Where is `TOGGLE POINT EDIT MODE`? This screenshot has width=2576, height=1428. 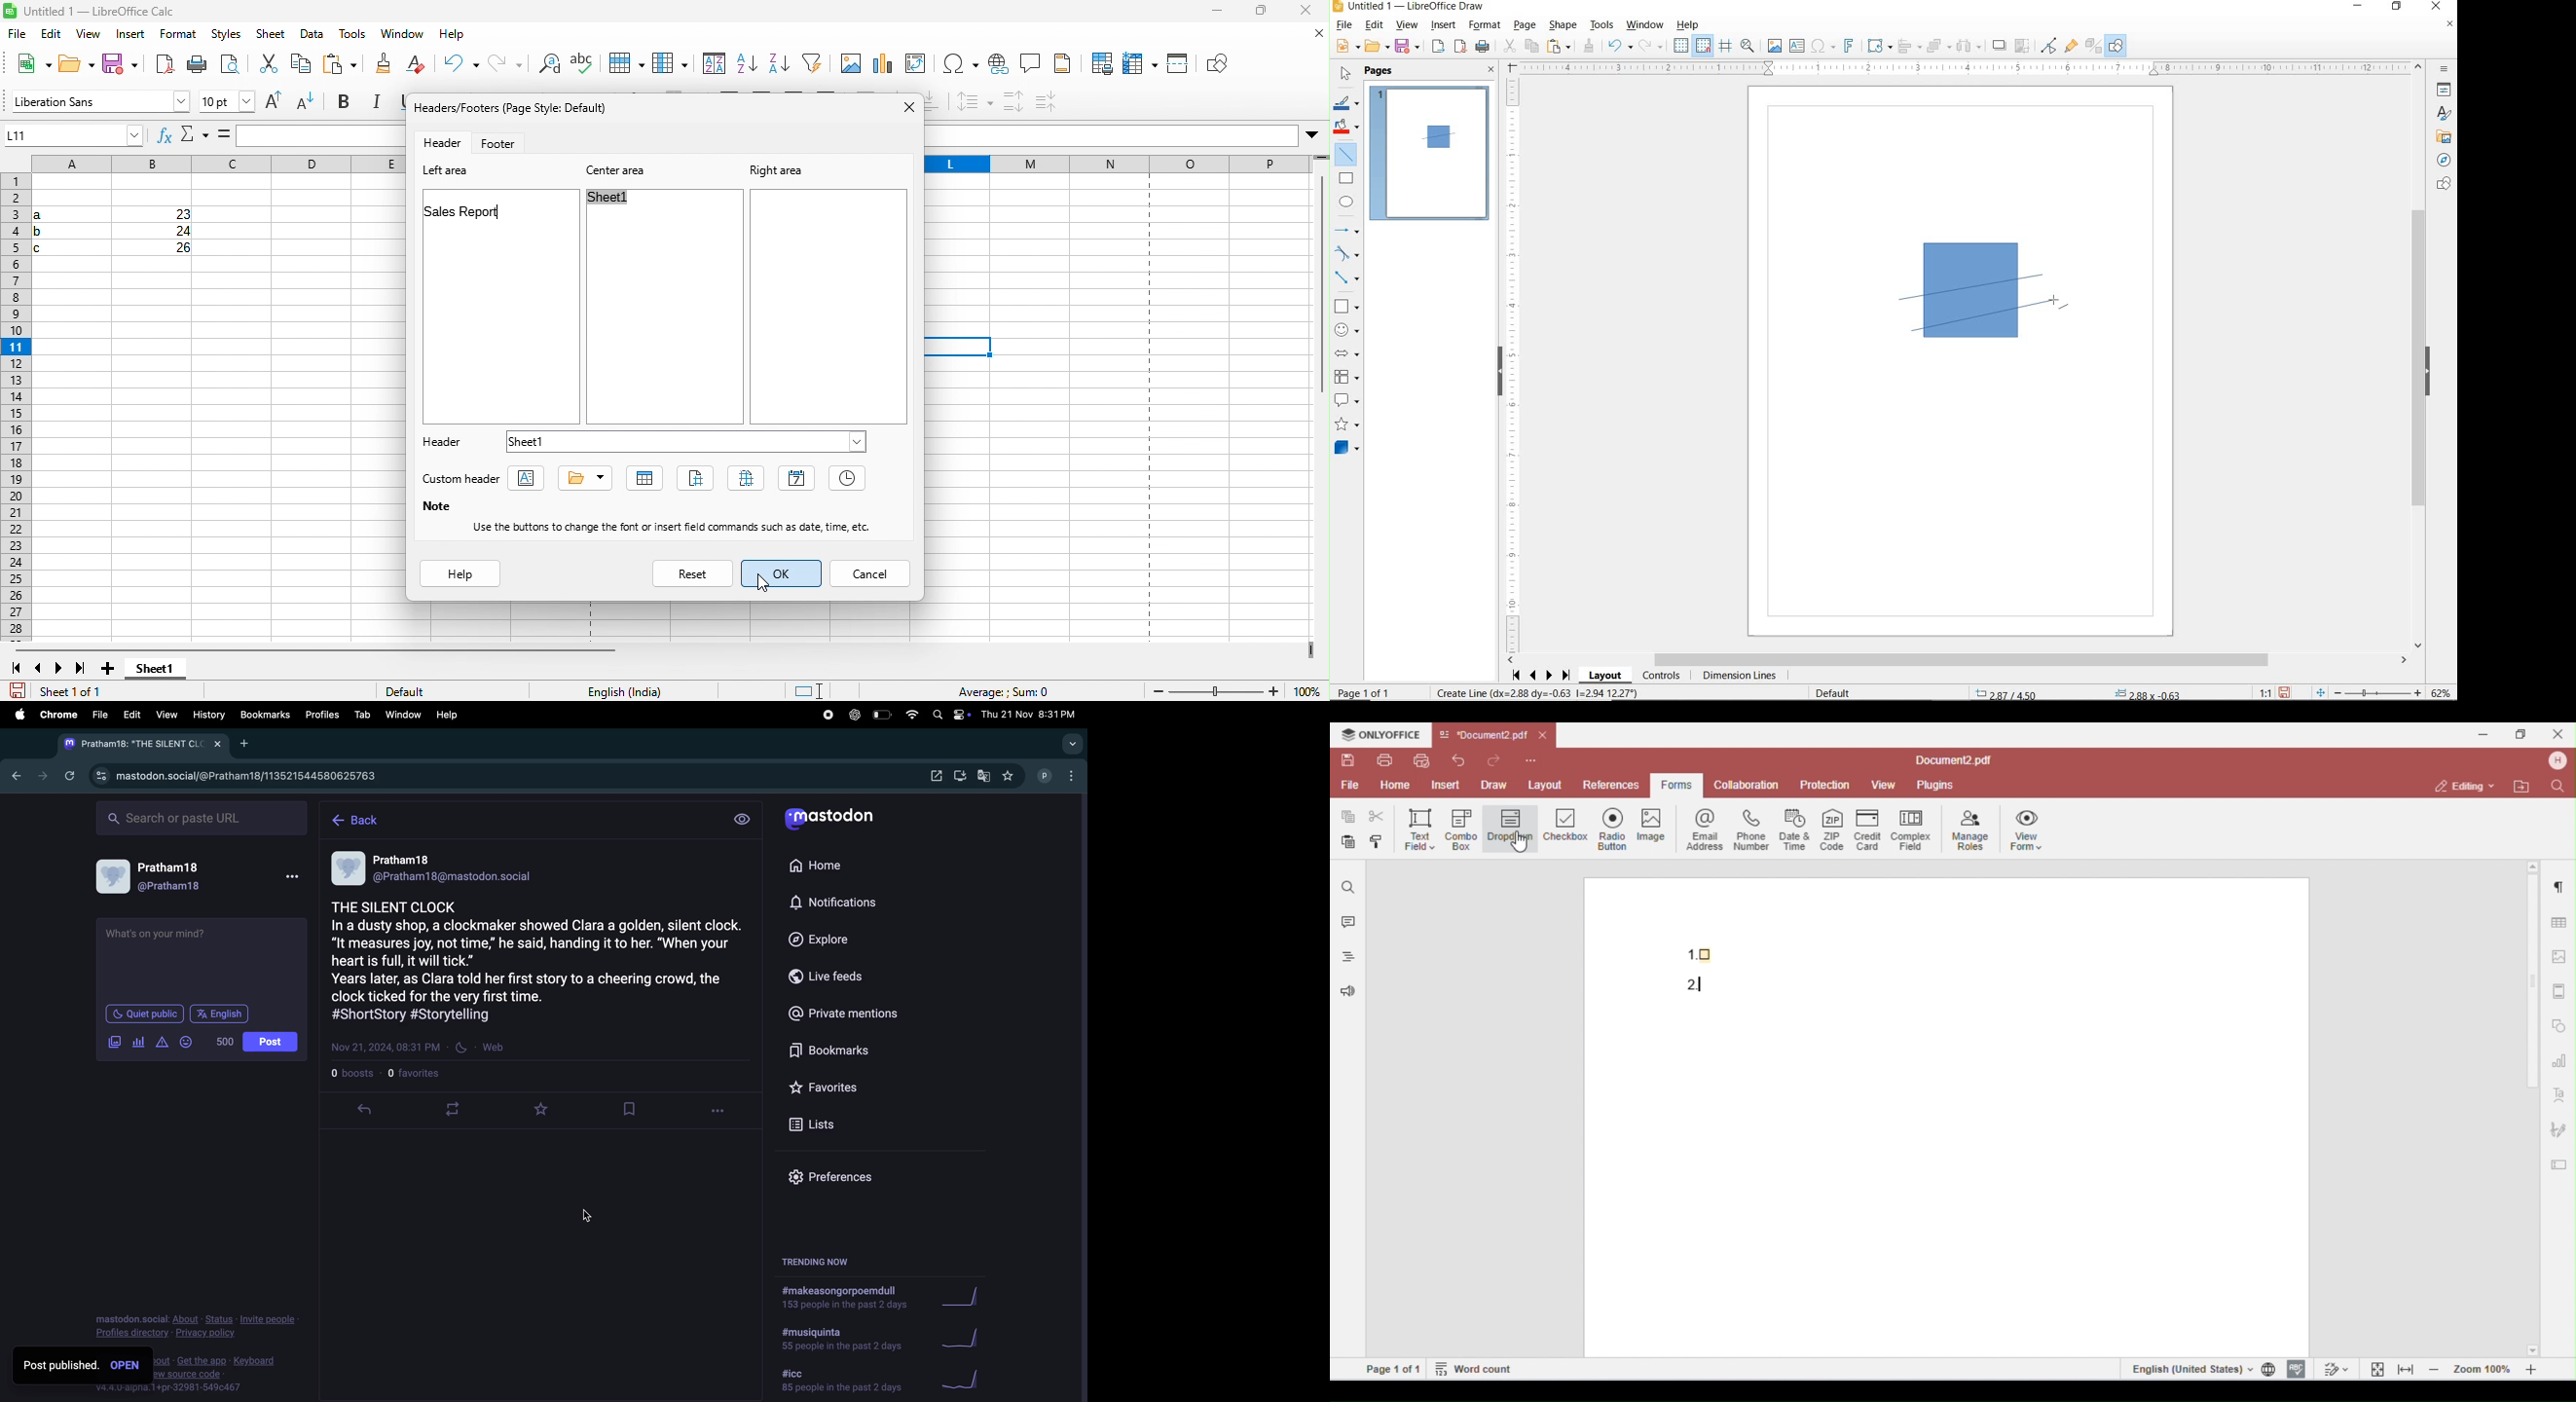 TOGGLE POINT EDIT MODE is located at coordinates (2050, 47).